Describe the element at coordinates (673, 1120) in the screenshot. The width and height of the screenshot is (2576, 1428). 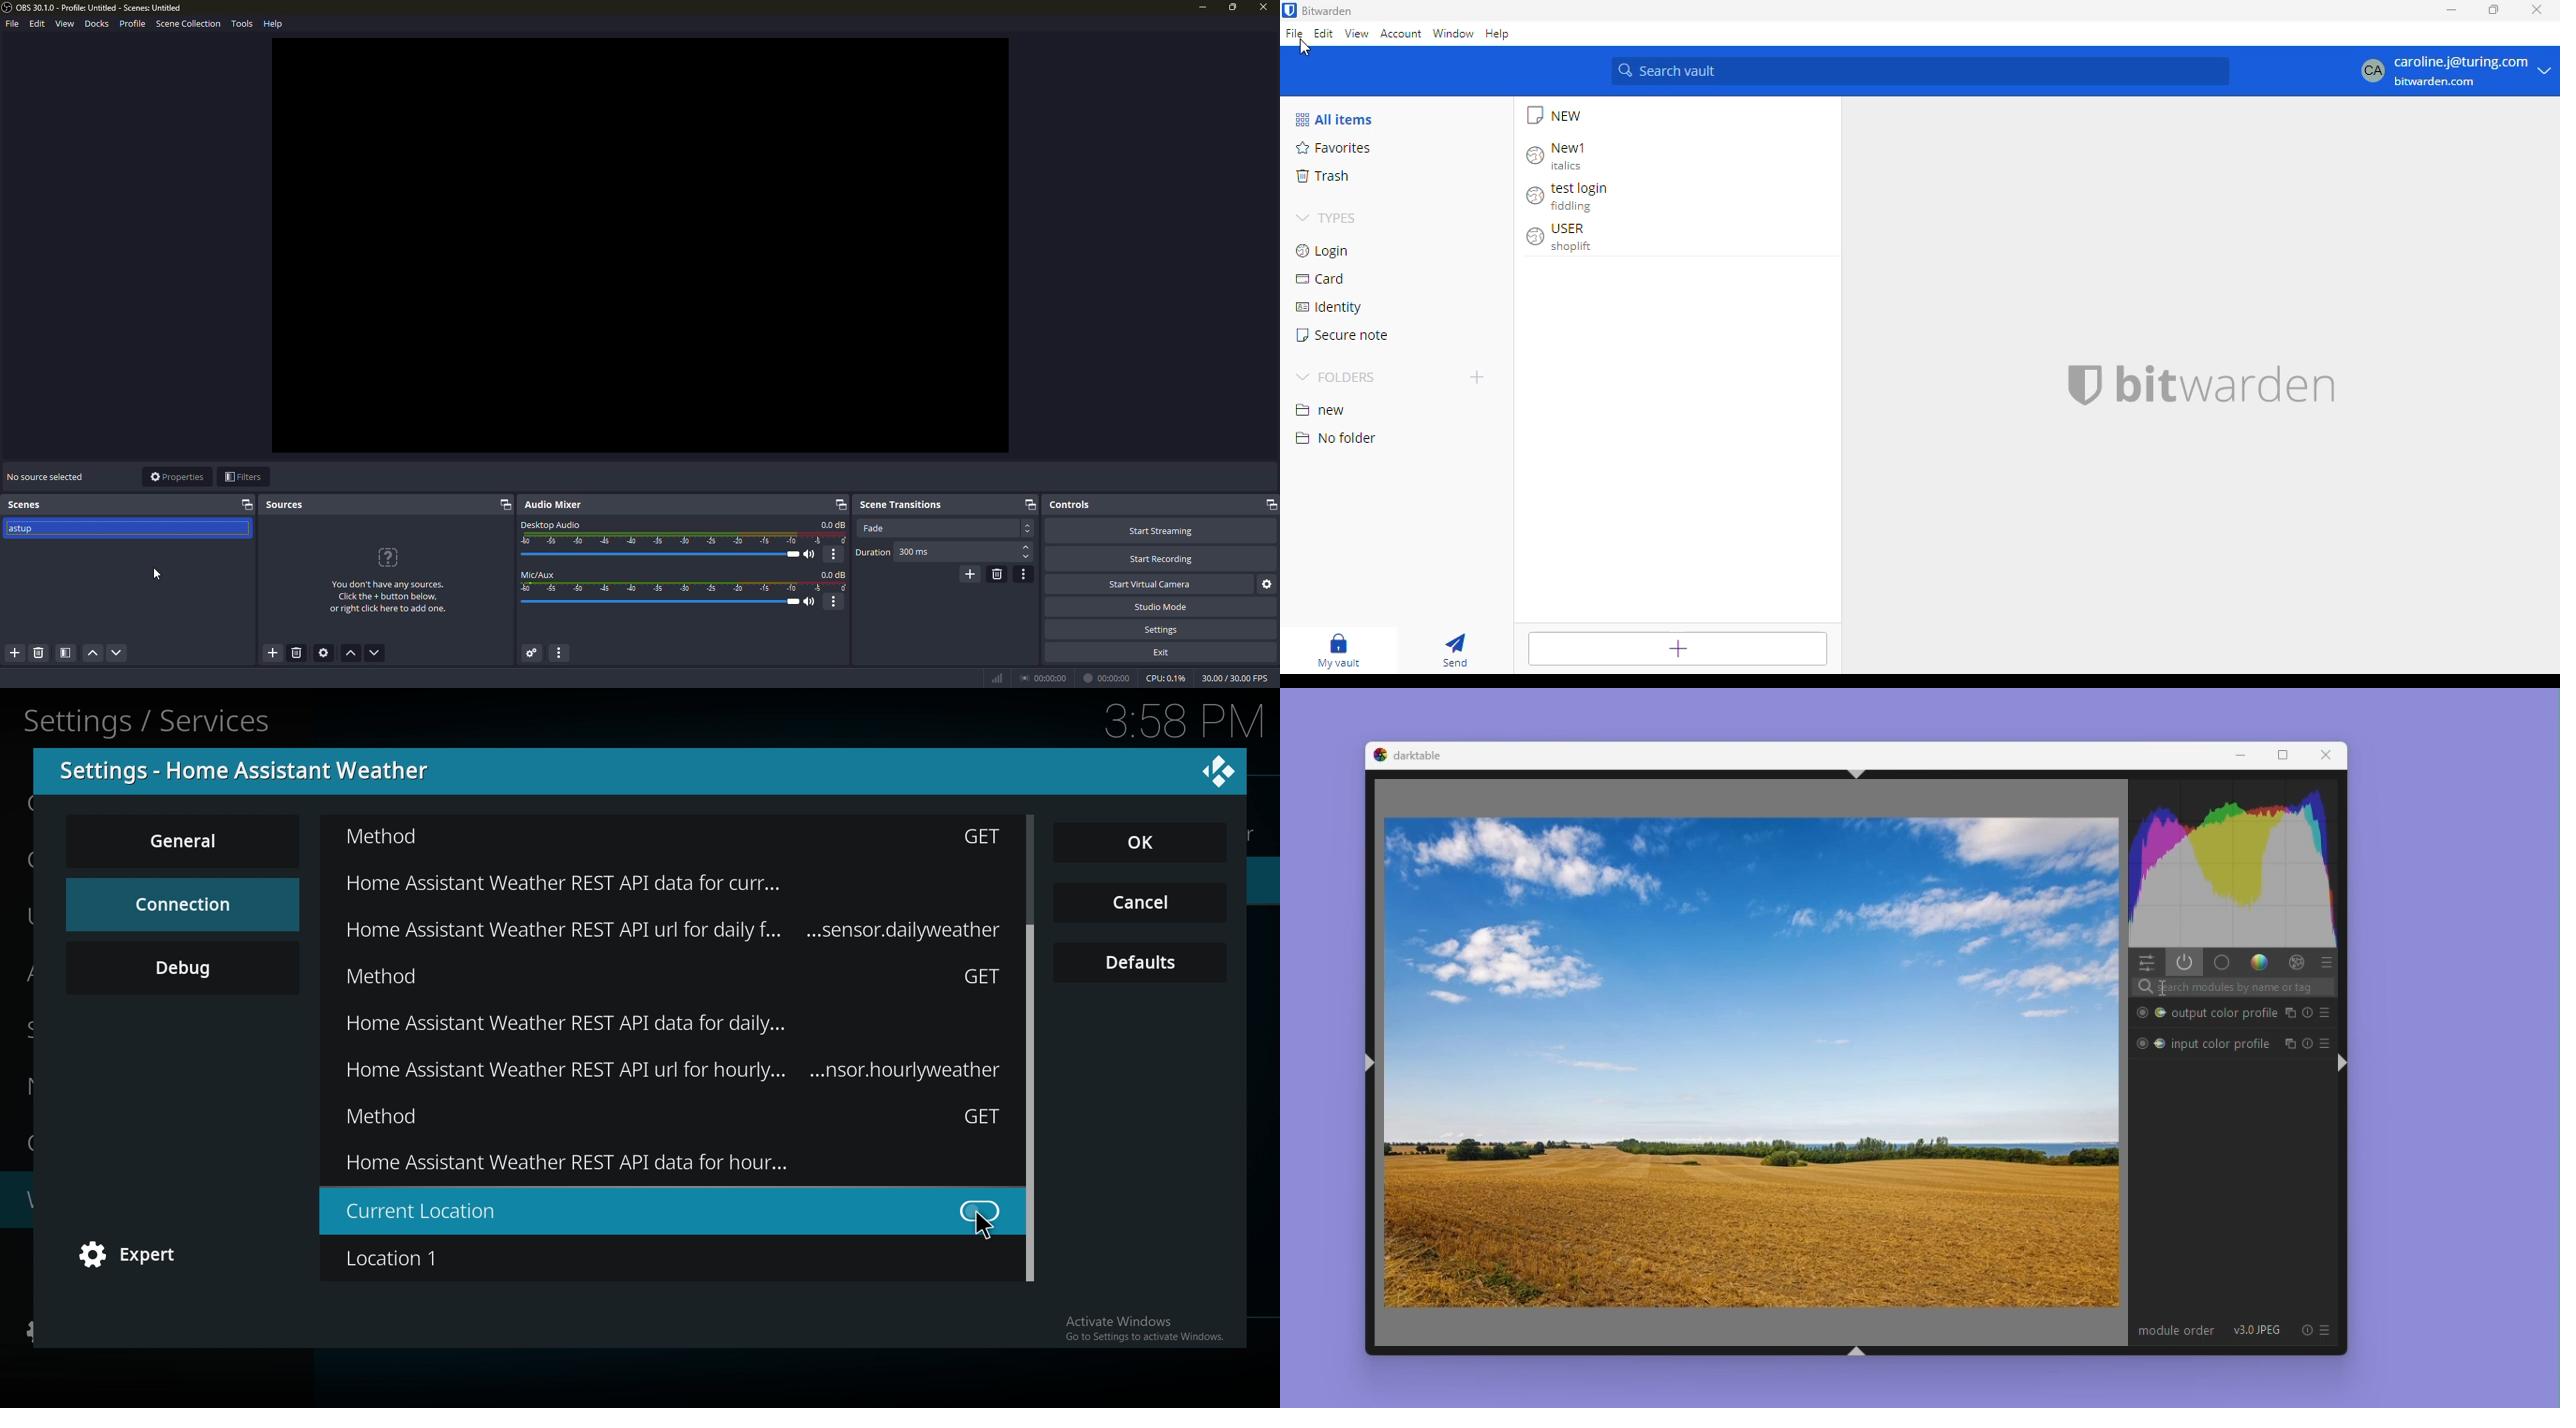
I see `method` at that location.